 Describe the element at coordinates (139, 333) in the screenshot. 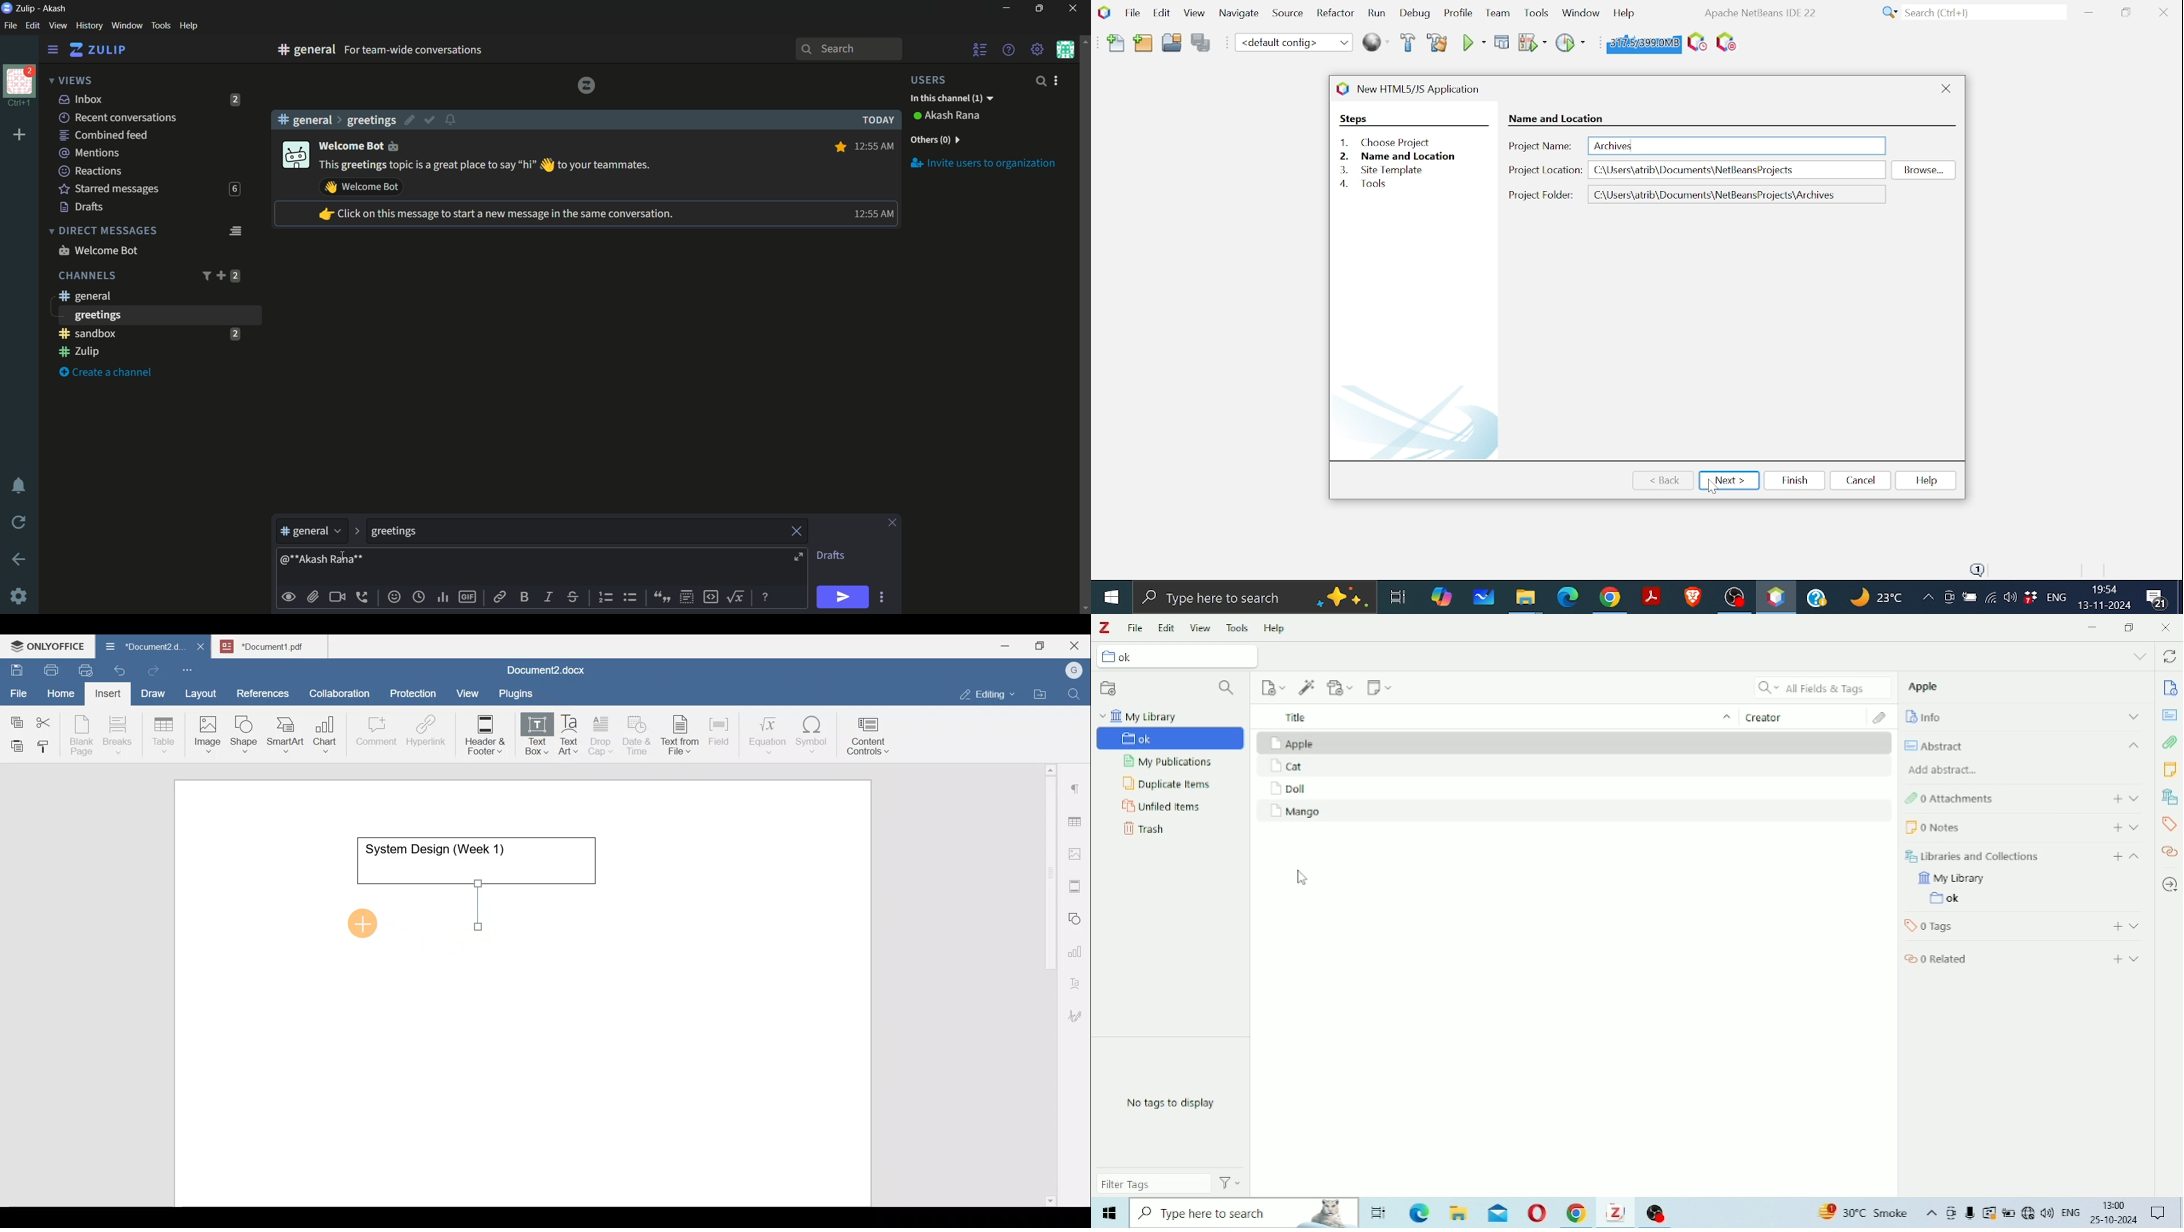

I see `sandbox` at that location.